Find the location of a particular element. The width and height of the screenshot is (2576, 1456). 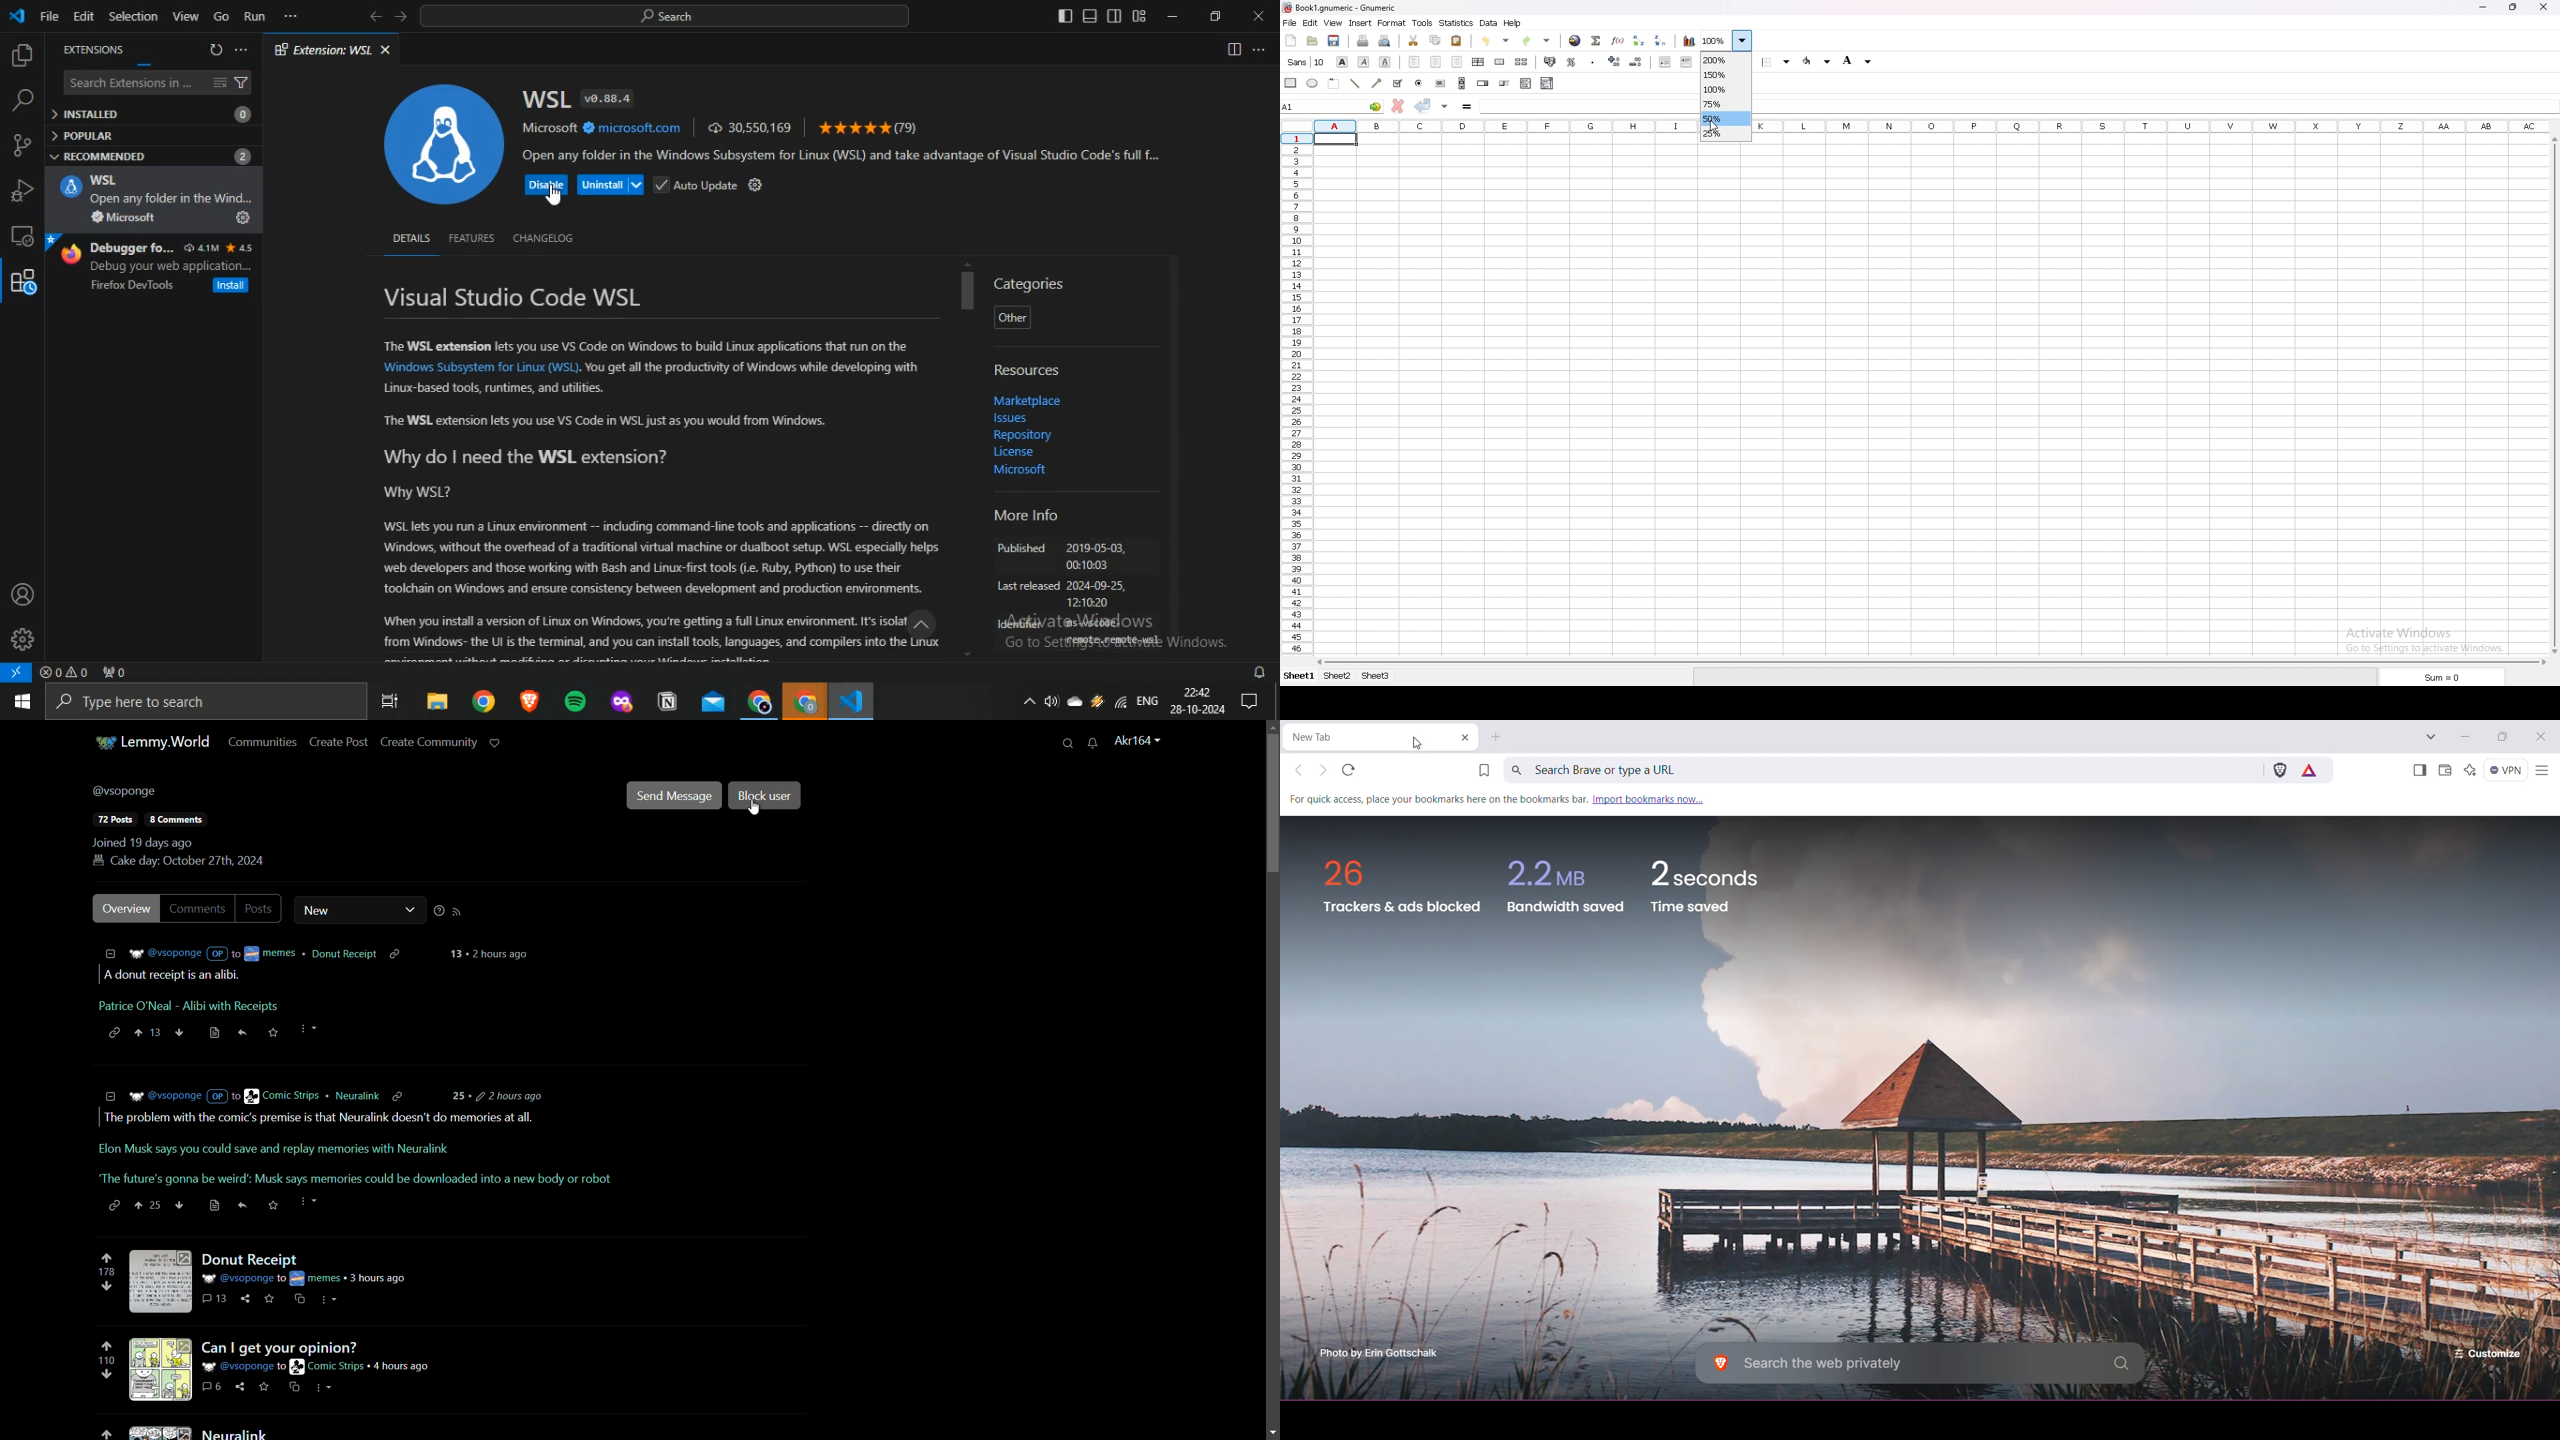

Debug your web application... is located at coordinates (172, 266).